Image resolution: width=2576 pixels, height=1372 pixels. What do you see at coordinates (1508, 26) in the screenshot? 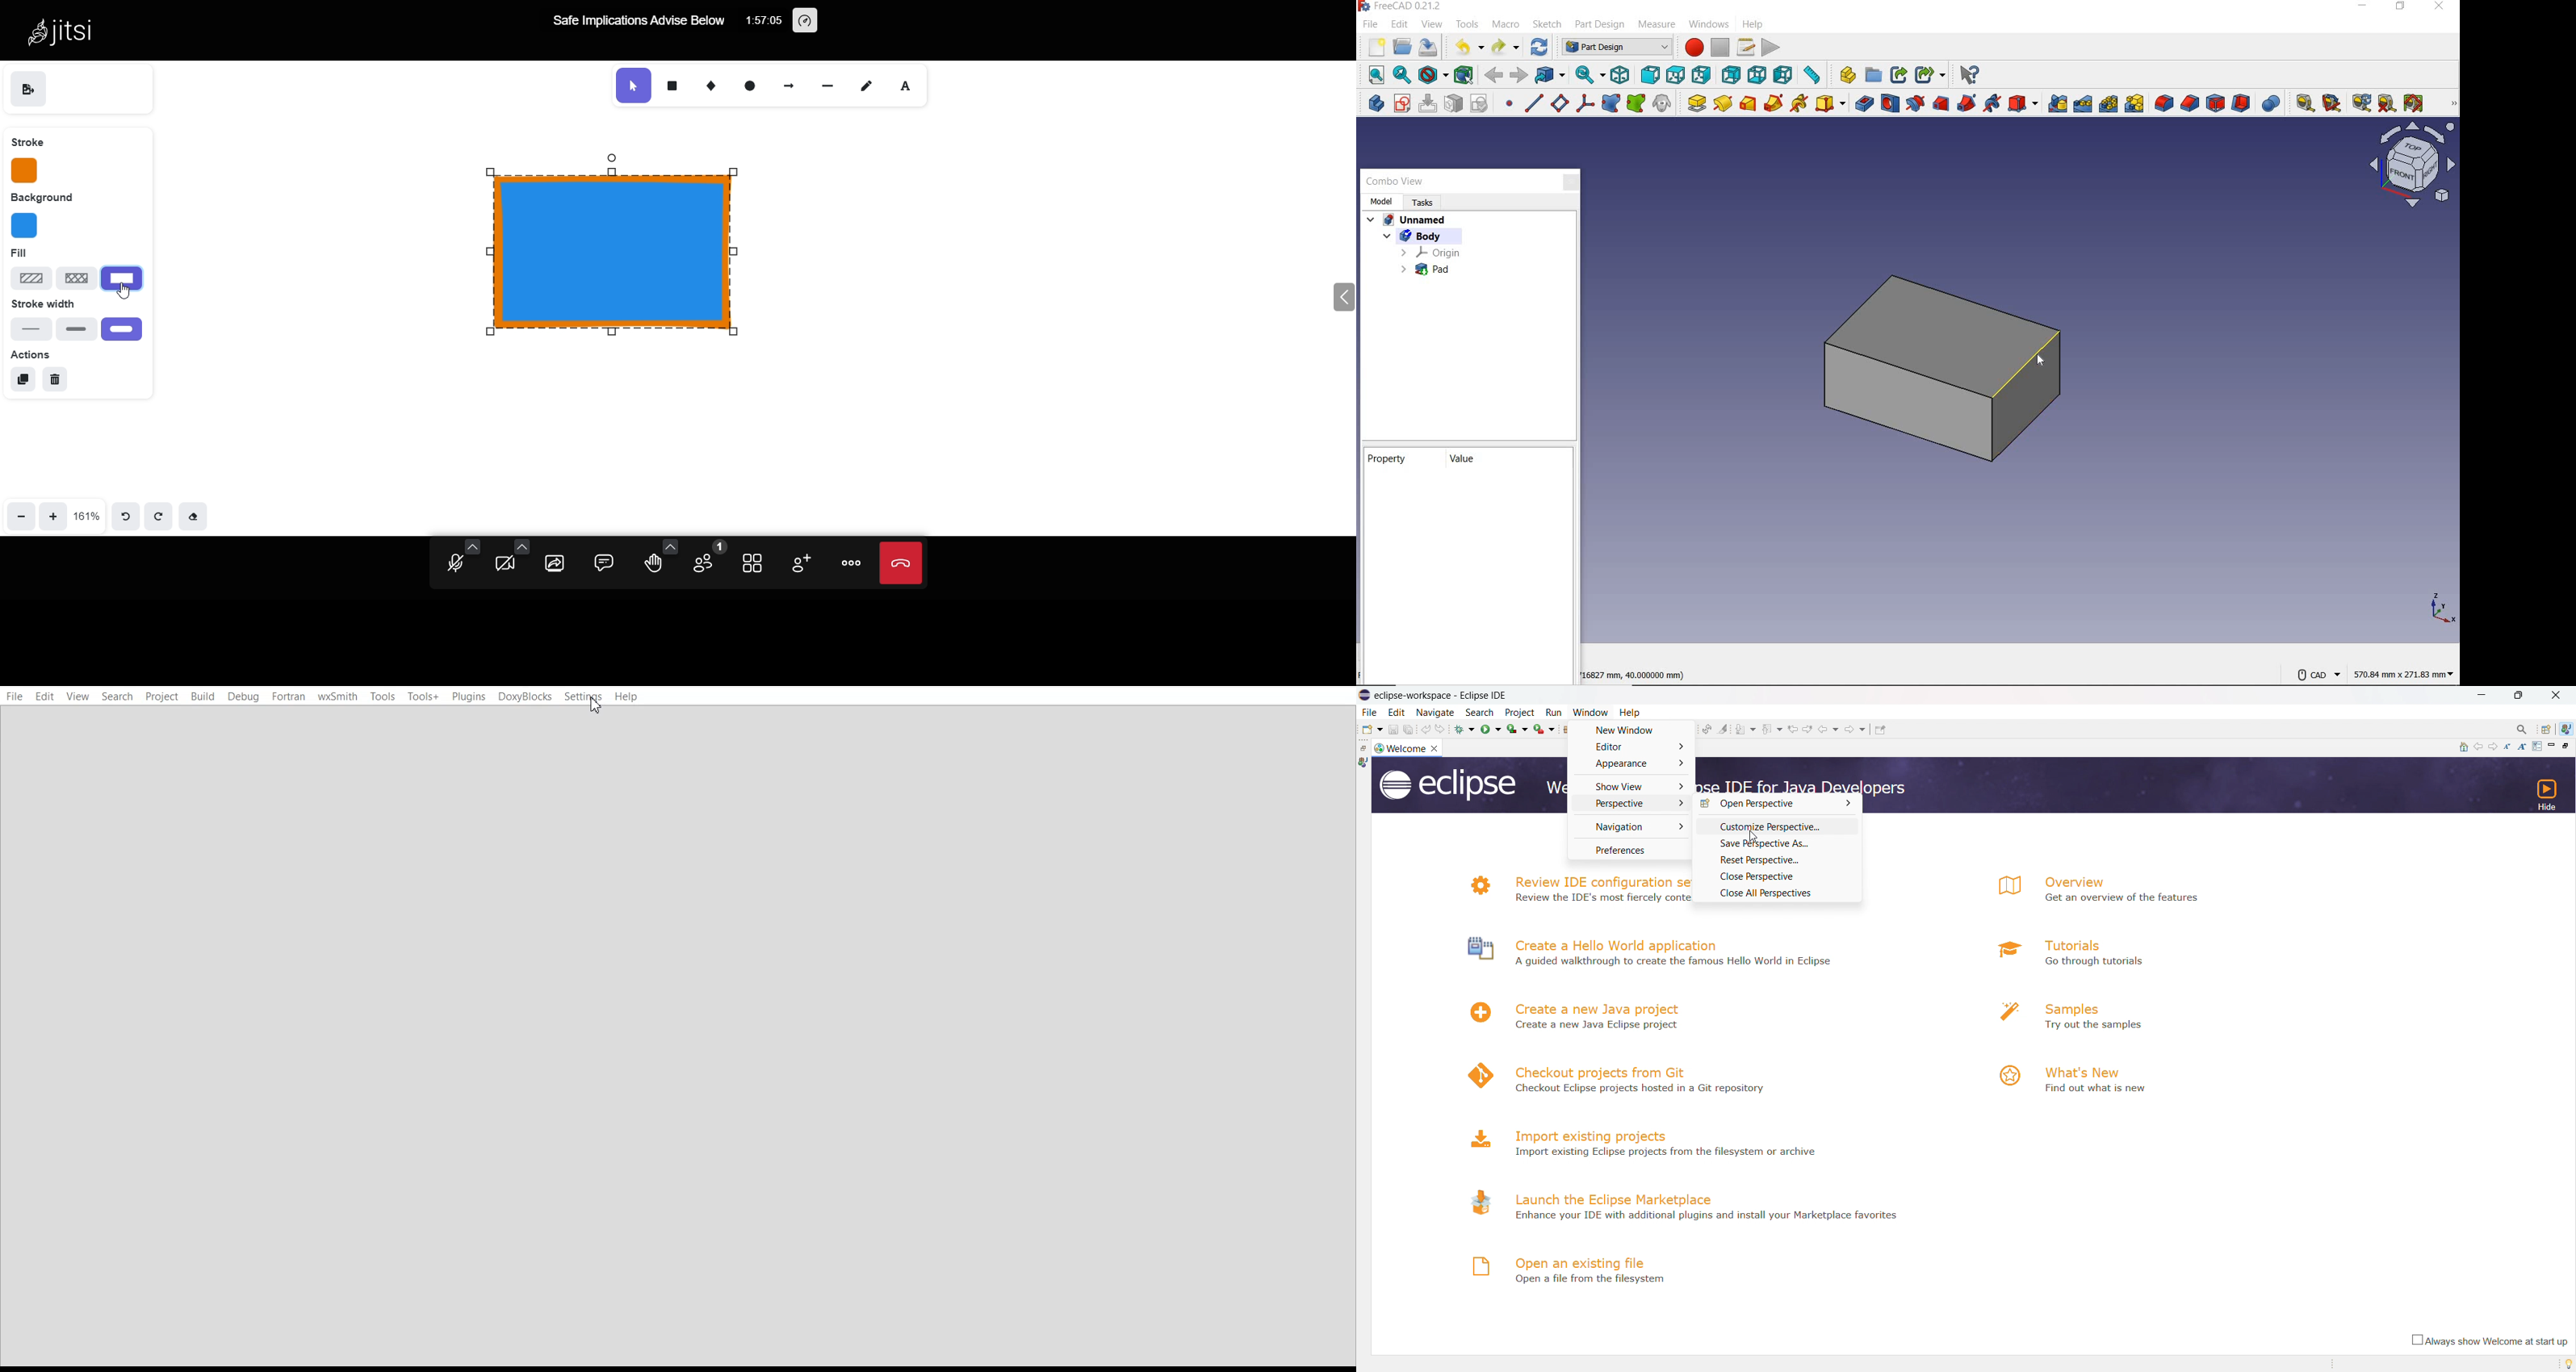
I see `macro` at bounding box center [1508, 26].